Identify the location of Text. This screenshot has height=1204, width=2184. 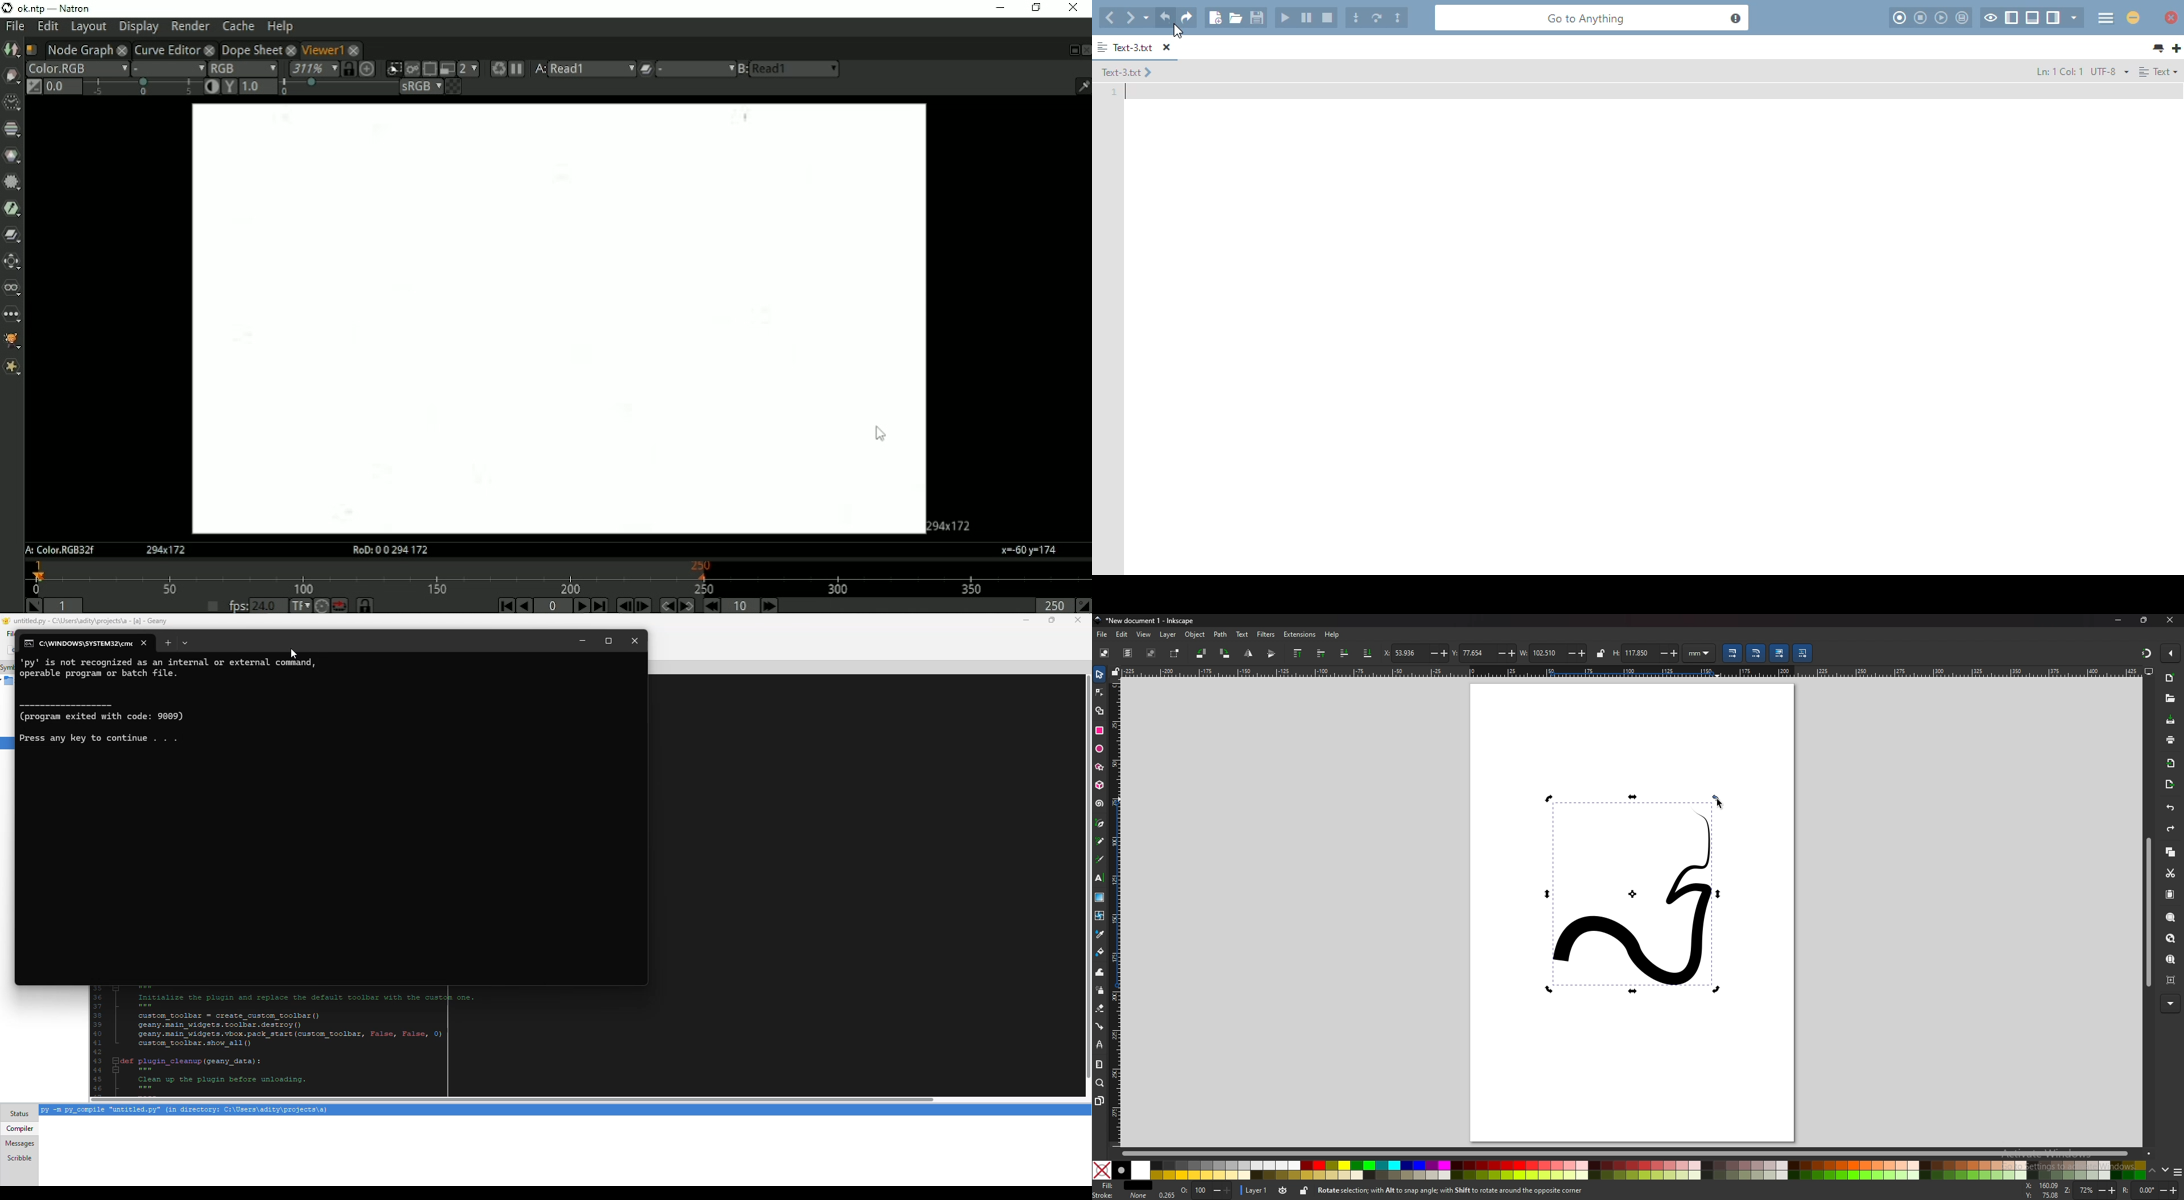
(2170, 72).